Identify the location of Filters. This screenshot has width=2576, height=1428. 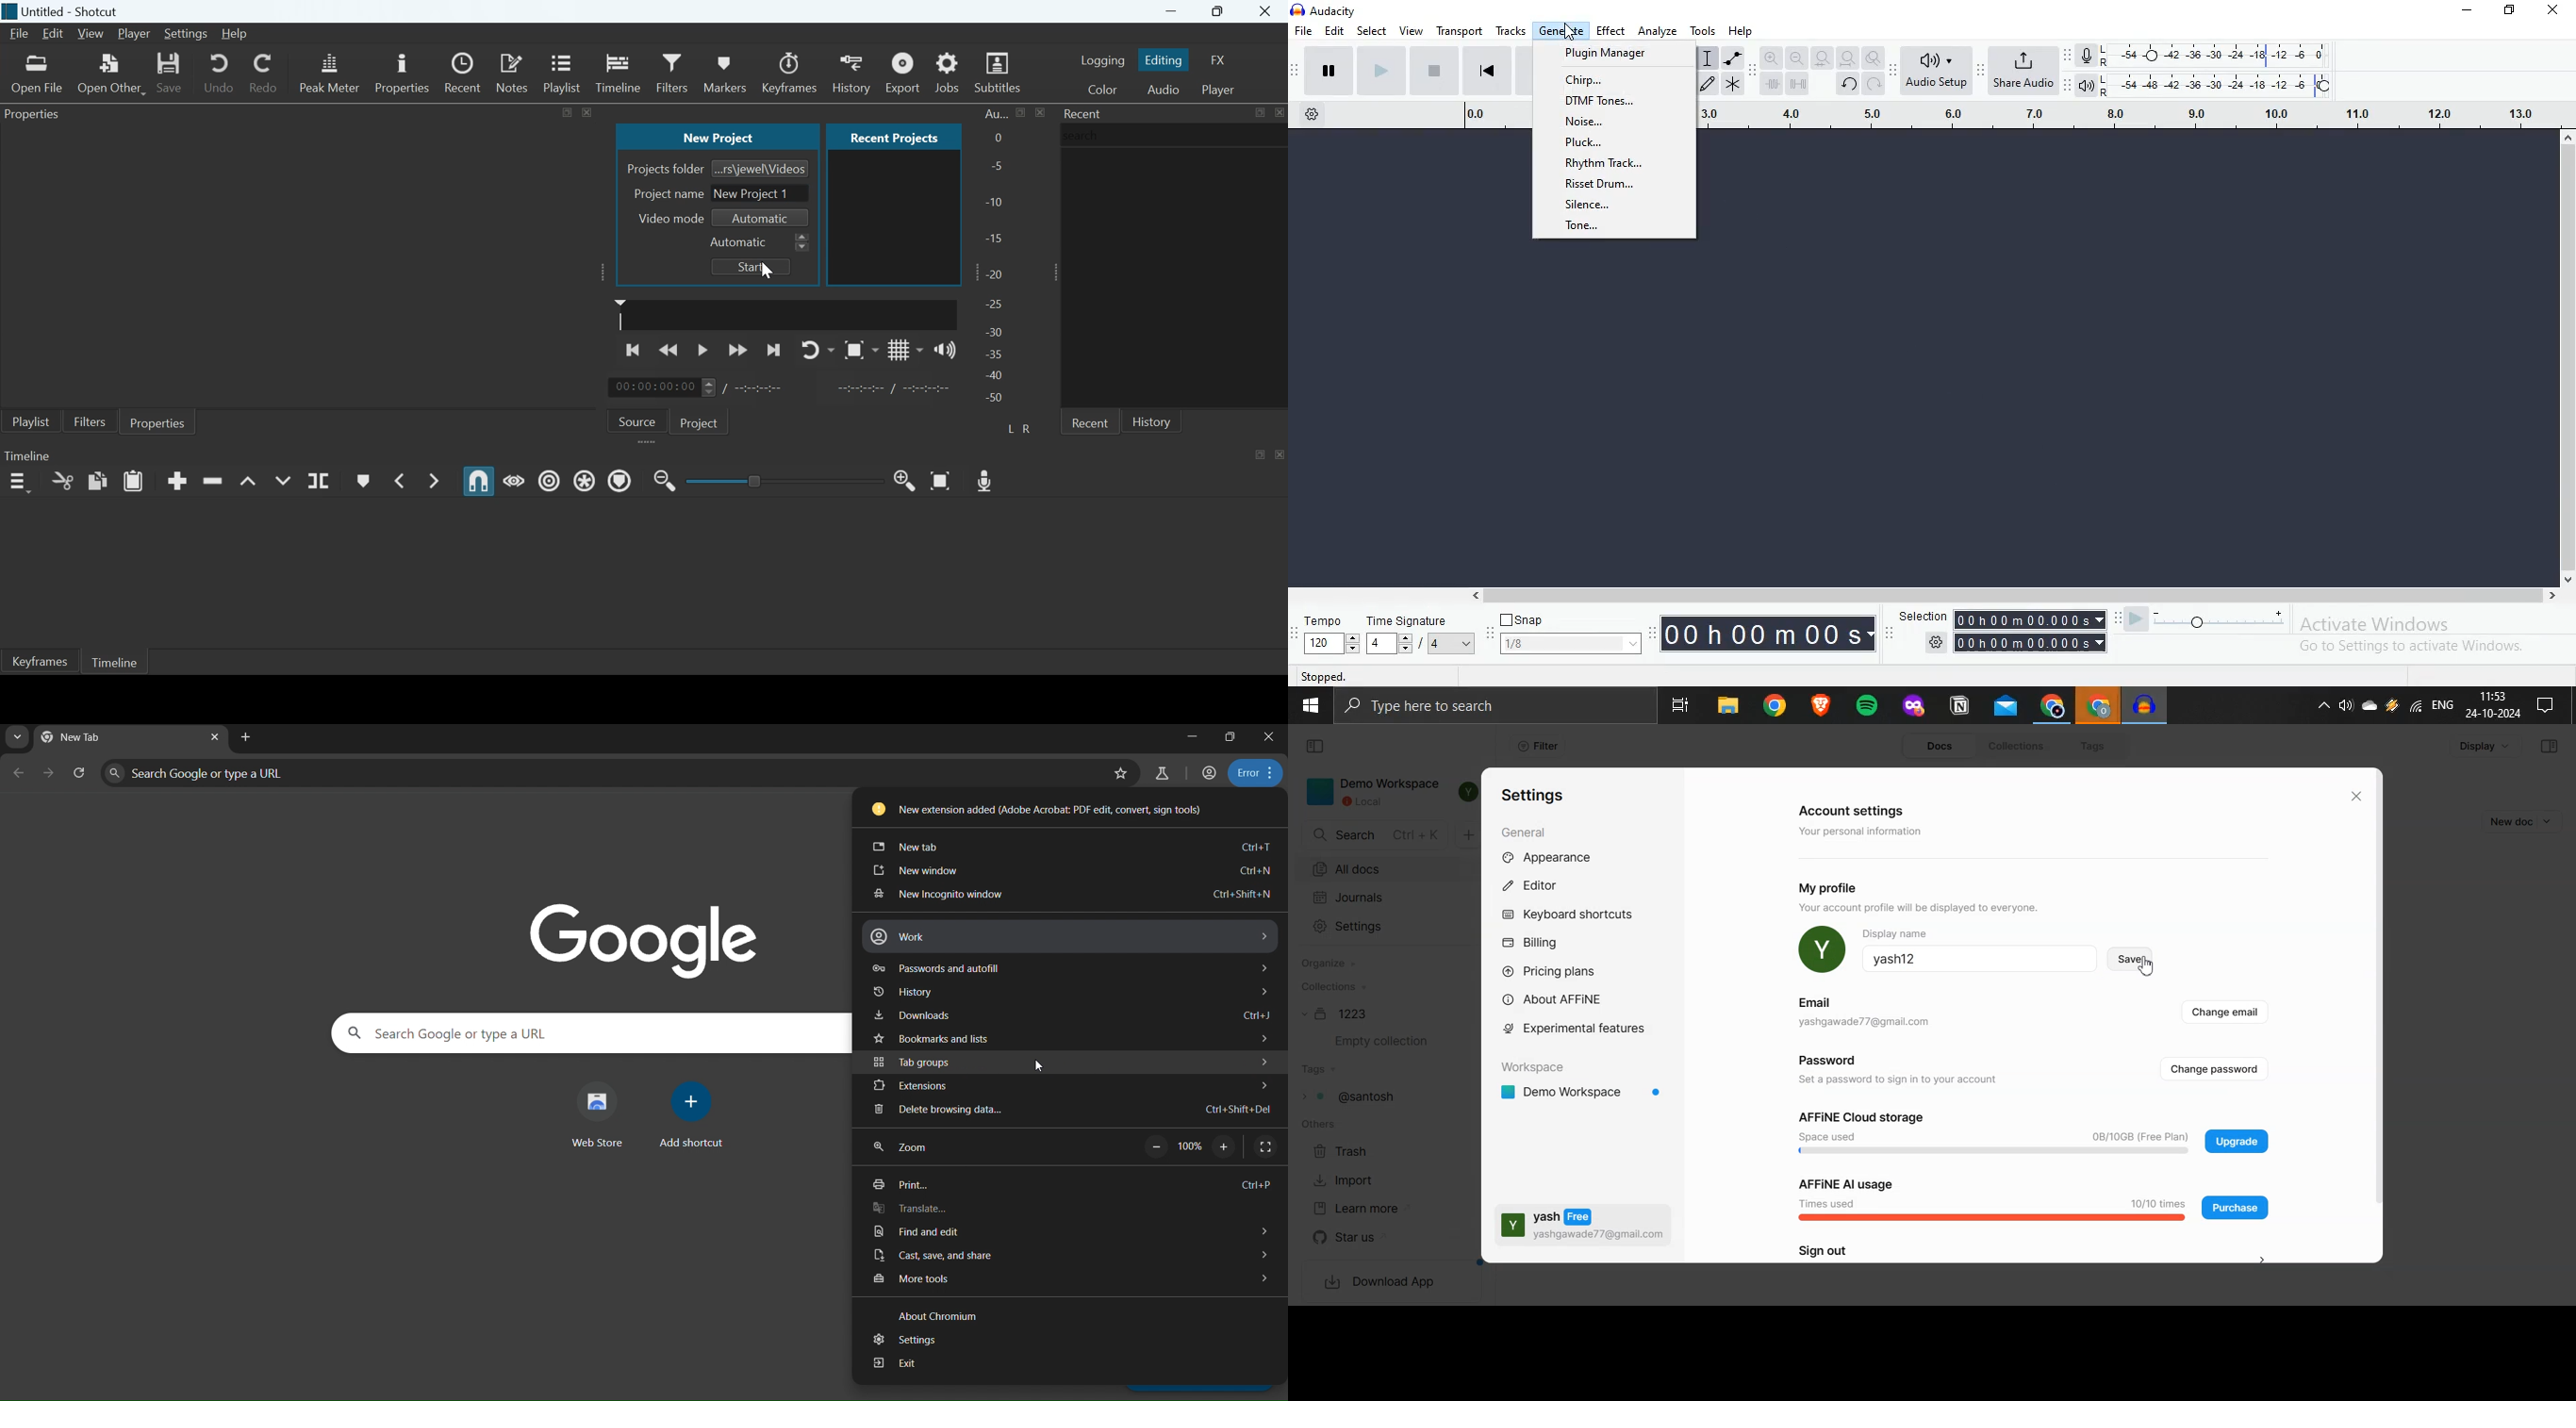
(671, 71).